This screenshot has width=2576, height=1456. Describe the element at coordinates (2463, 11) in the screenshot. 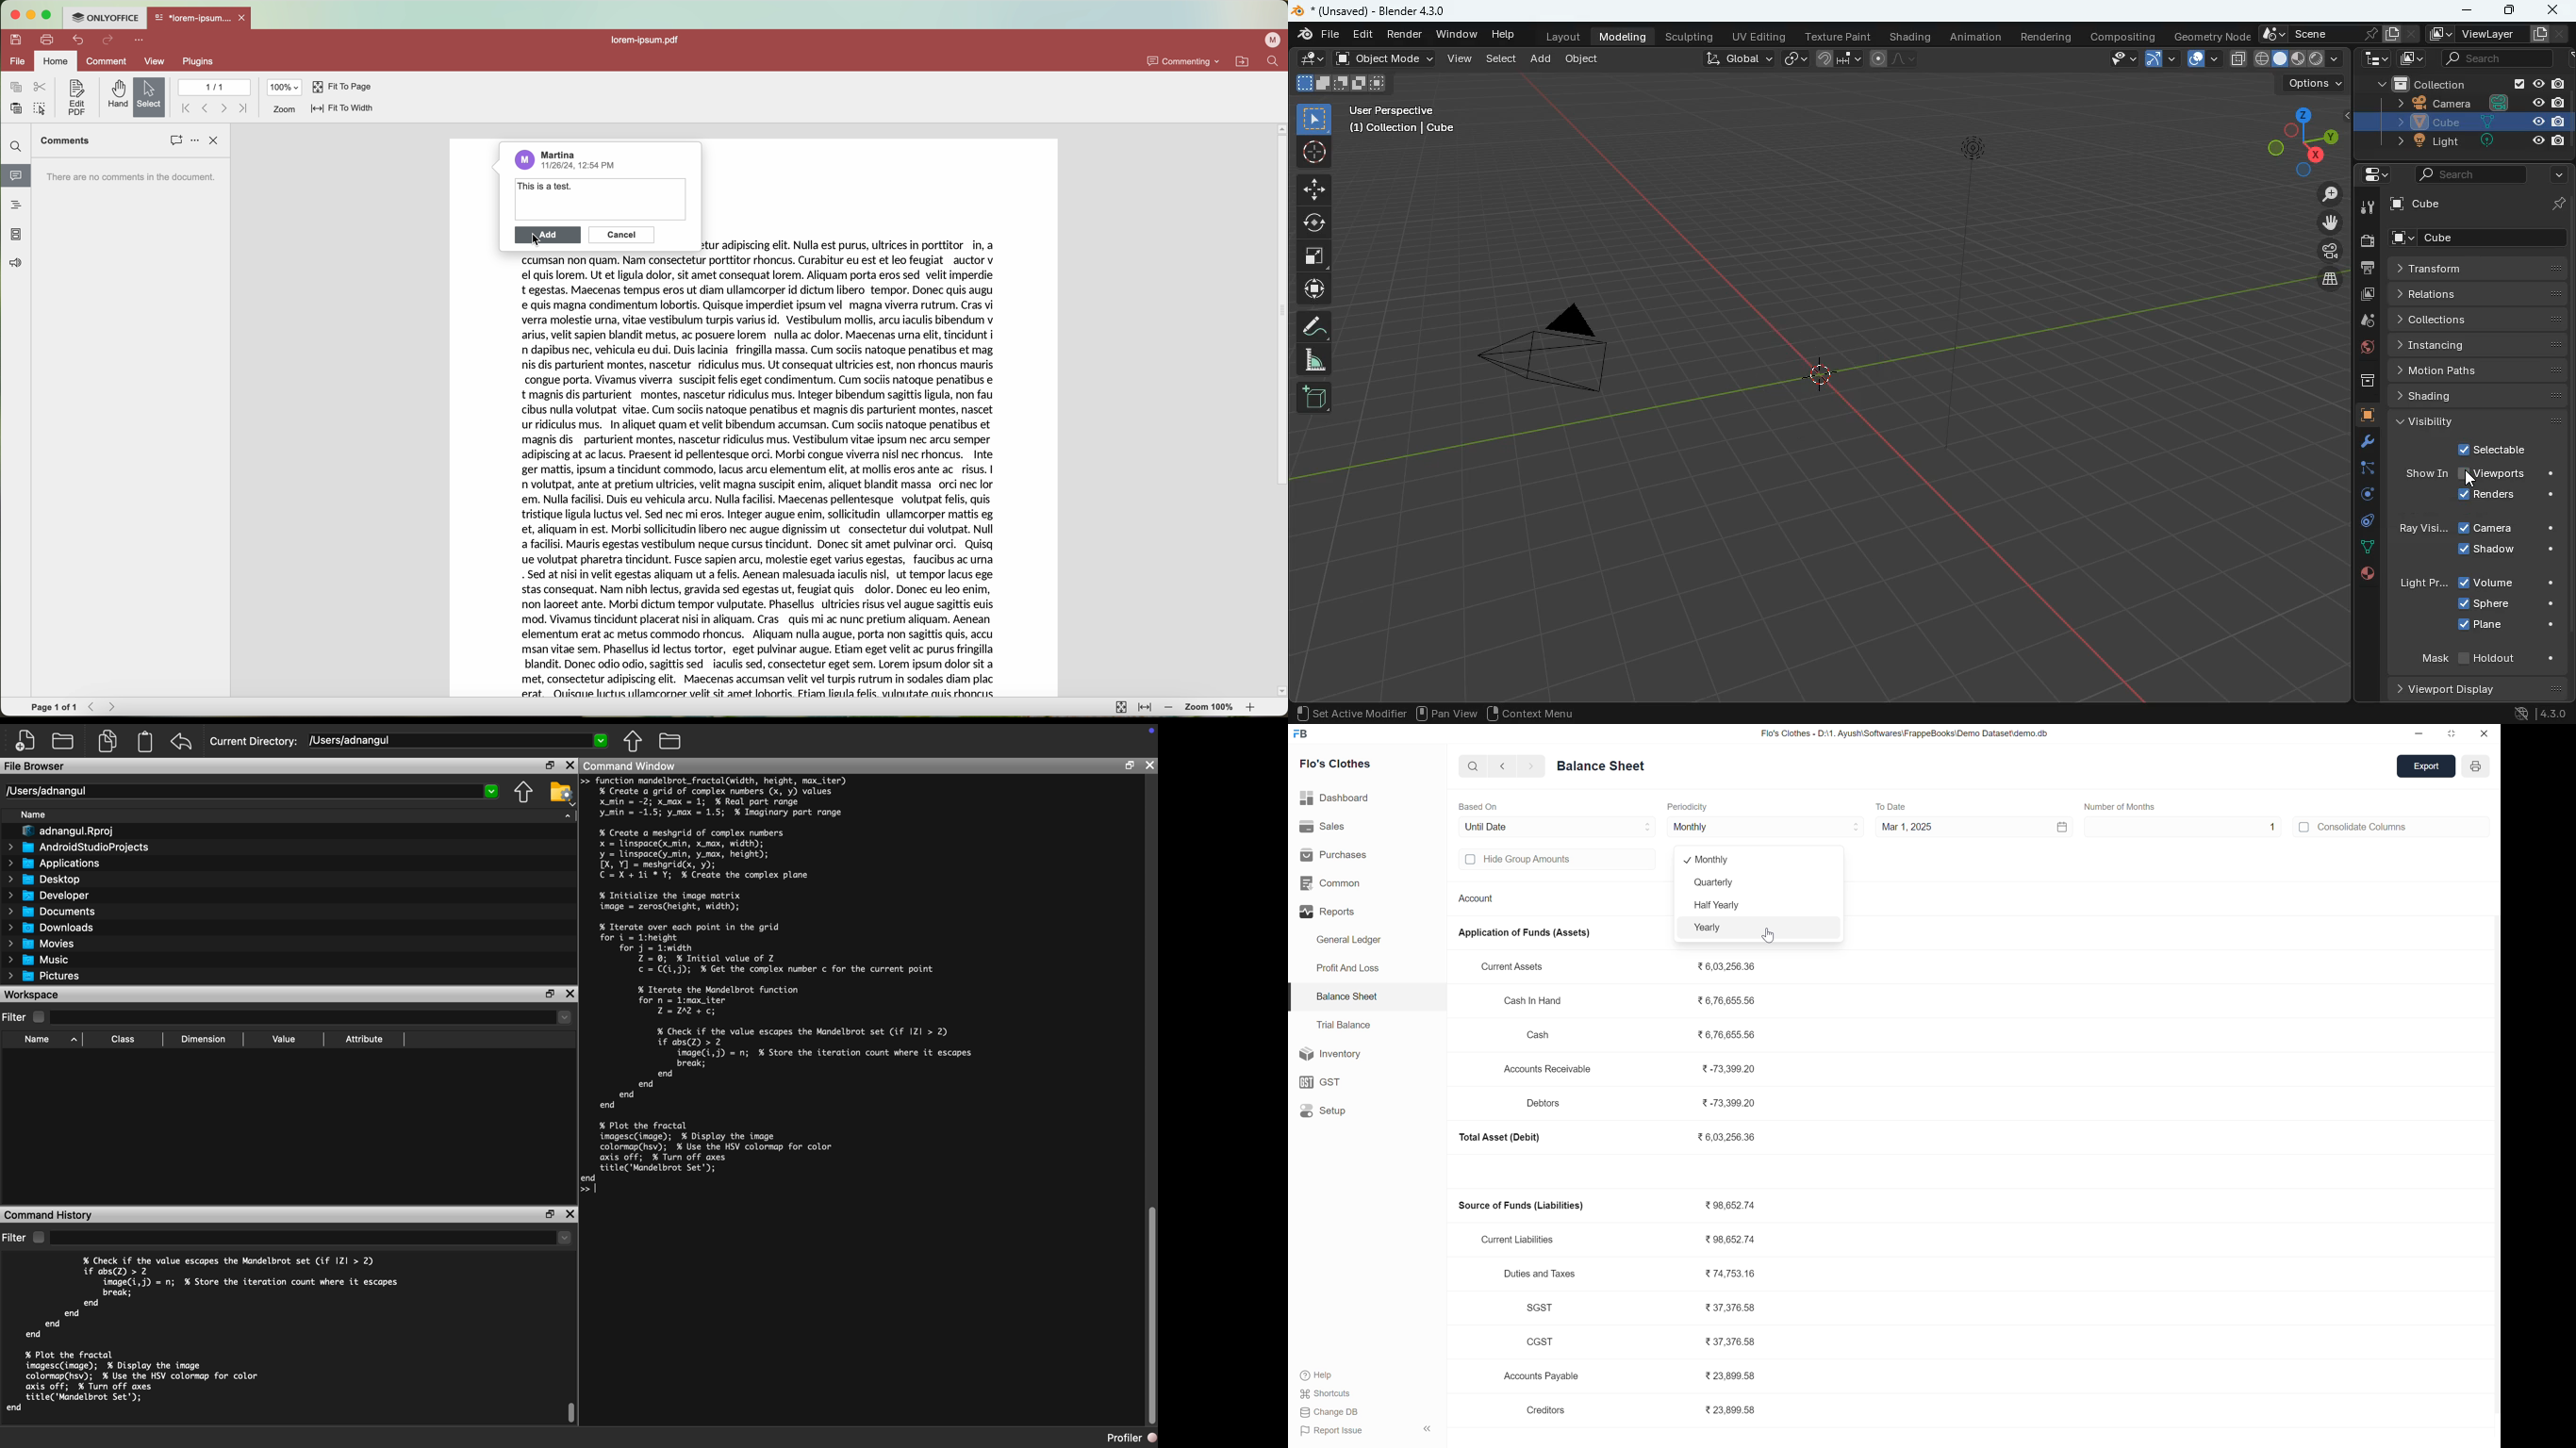

I see `minimize` at that location.